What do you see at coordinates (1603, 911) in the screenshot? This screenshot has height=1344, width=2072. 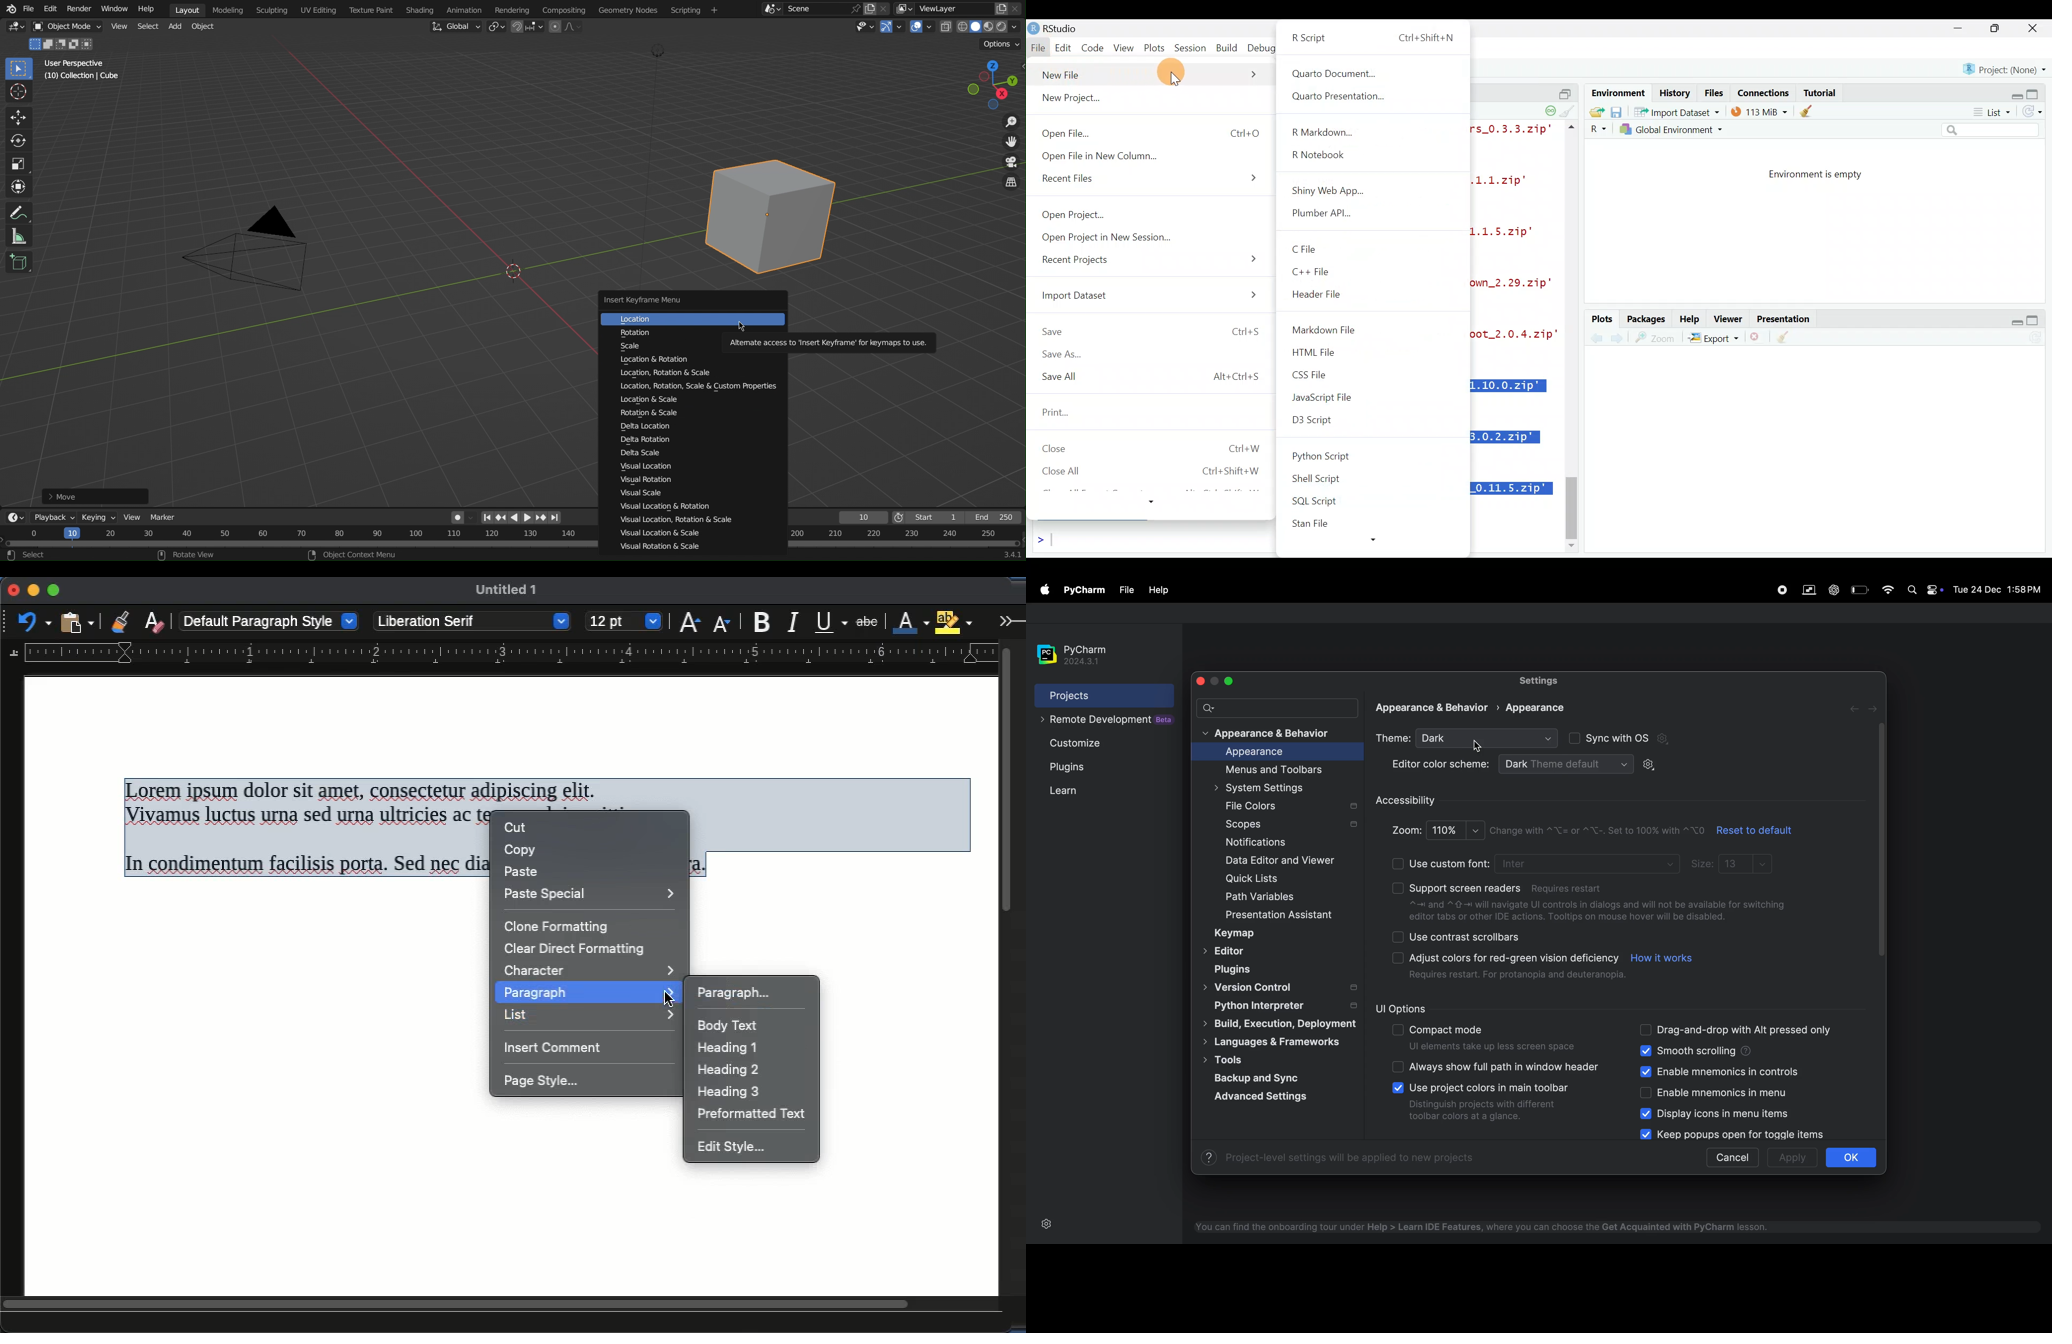 I see `~=n and ~ 4-1 will navigate Ul controls in dialogs and will not be available for switching editor tabs or other IDE actions. Tooltips on mouse hover will be disabled.` at bounding box center [1603, 911].